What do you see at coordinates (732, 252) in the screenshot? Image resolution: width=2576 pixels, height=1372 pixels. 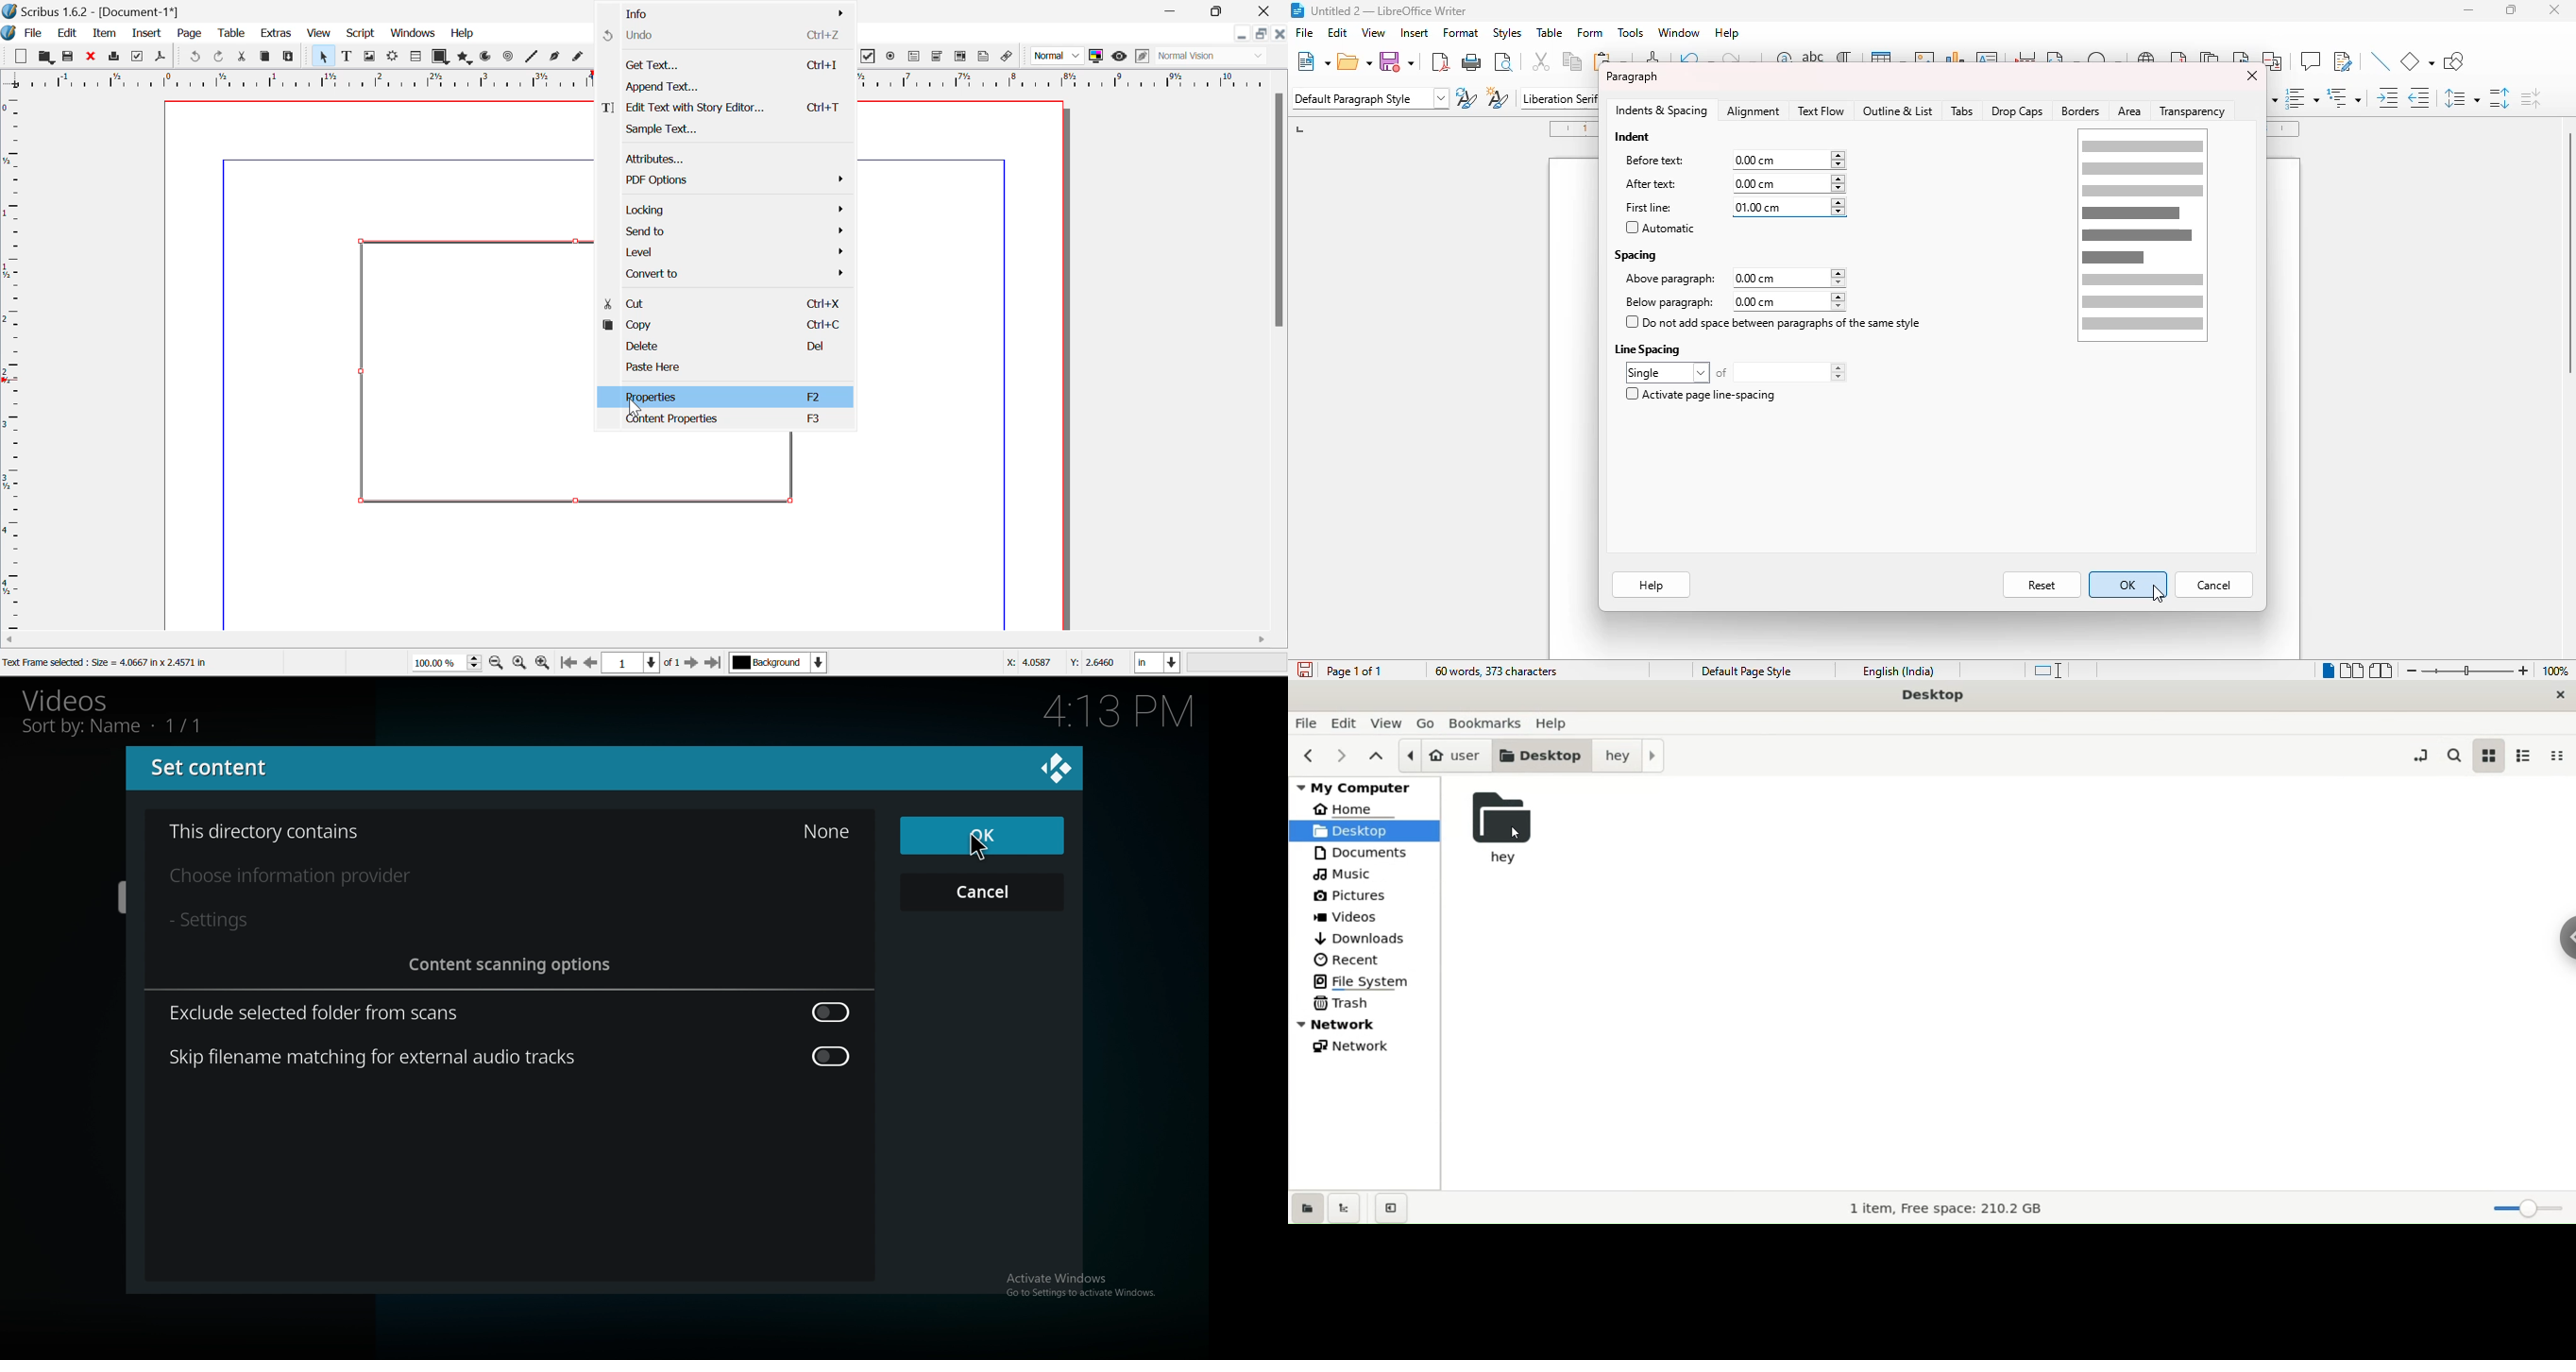 I see `Level` at bounding box center [732, 252].